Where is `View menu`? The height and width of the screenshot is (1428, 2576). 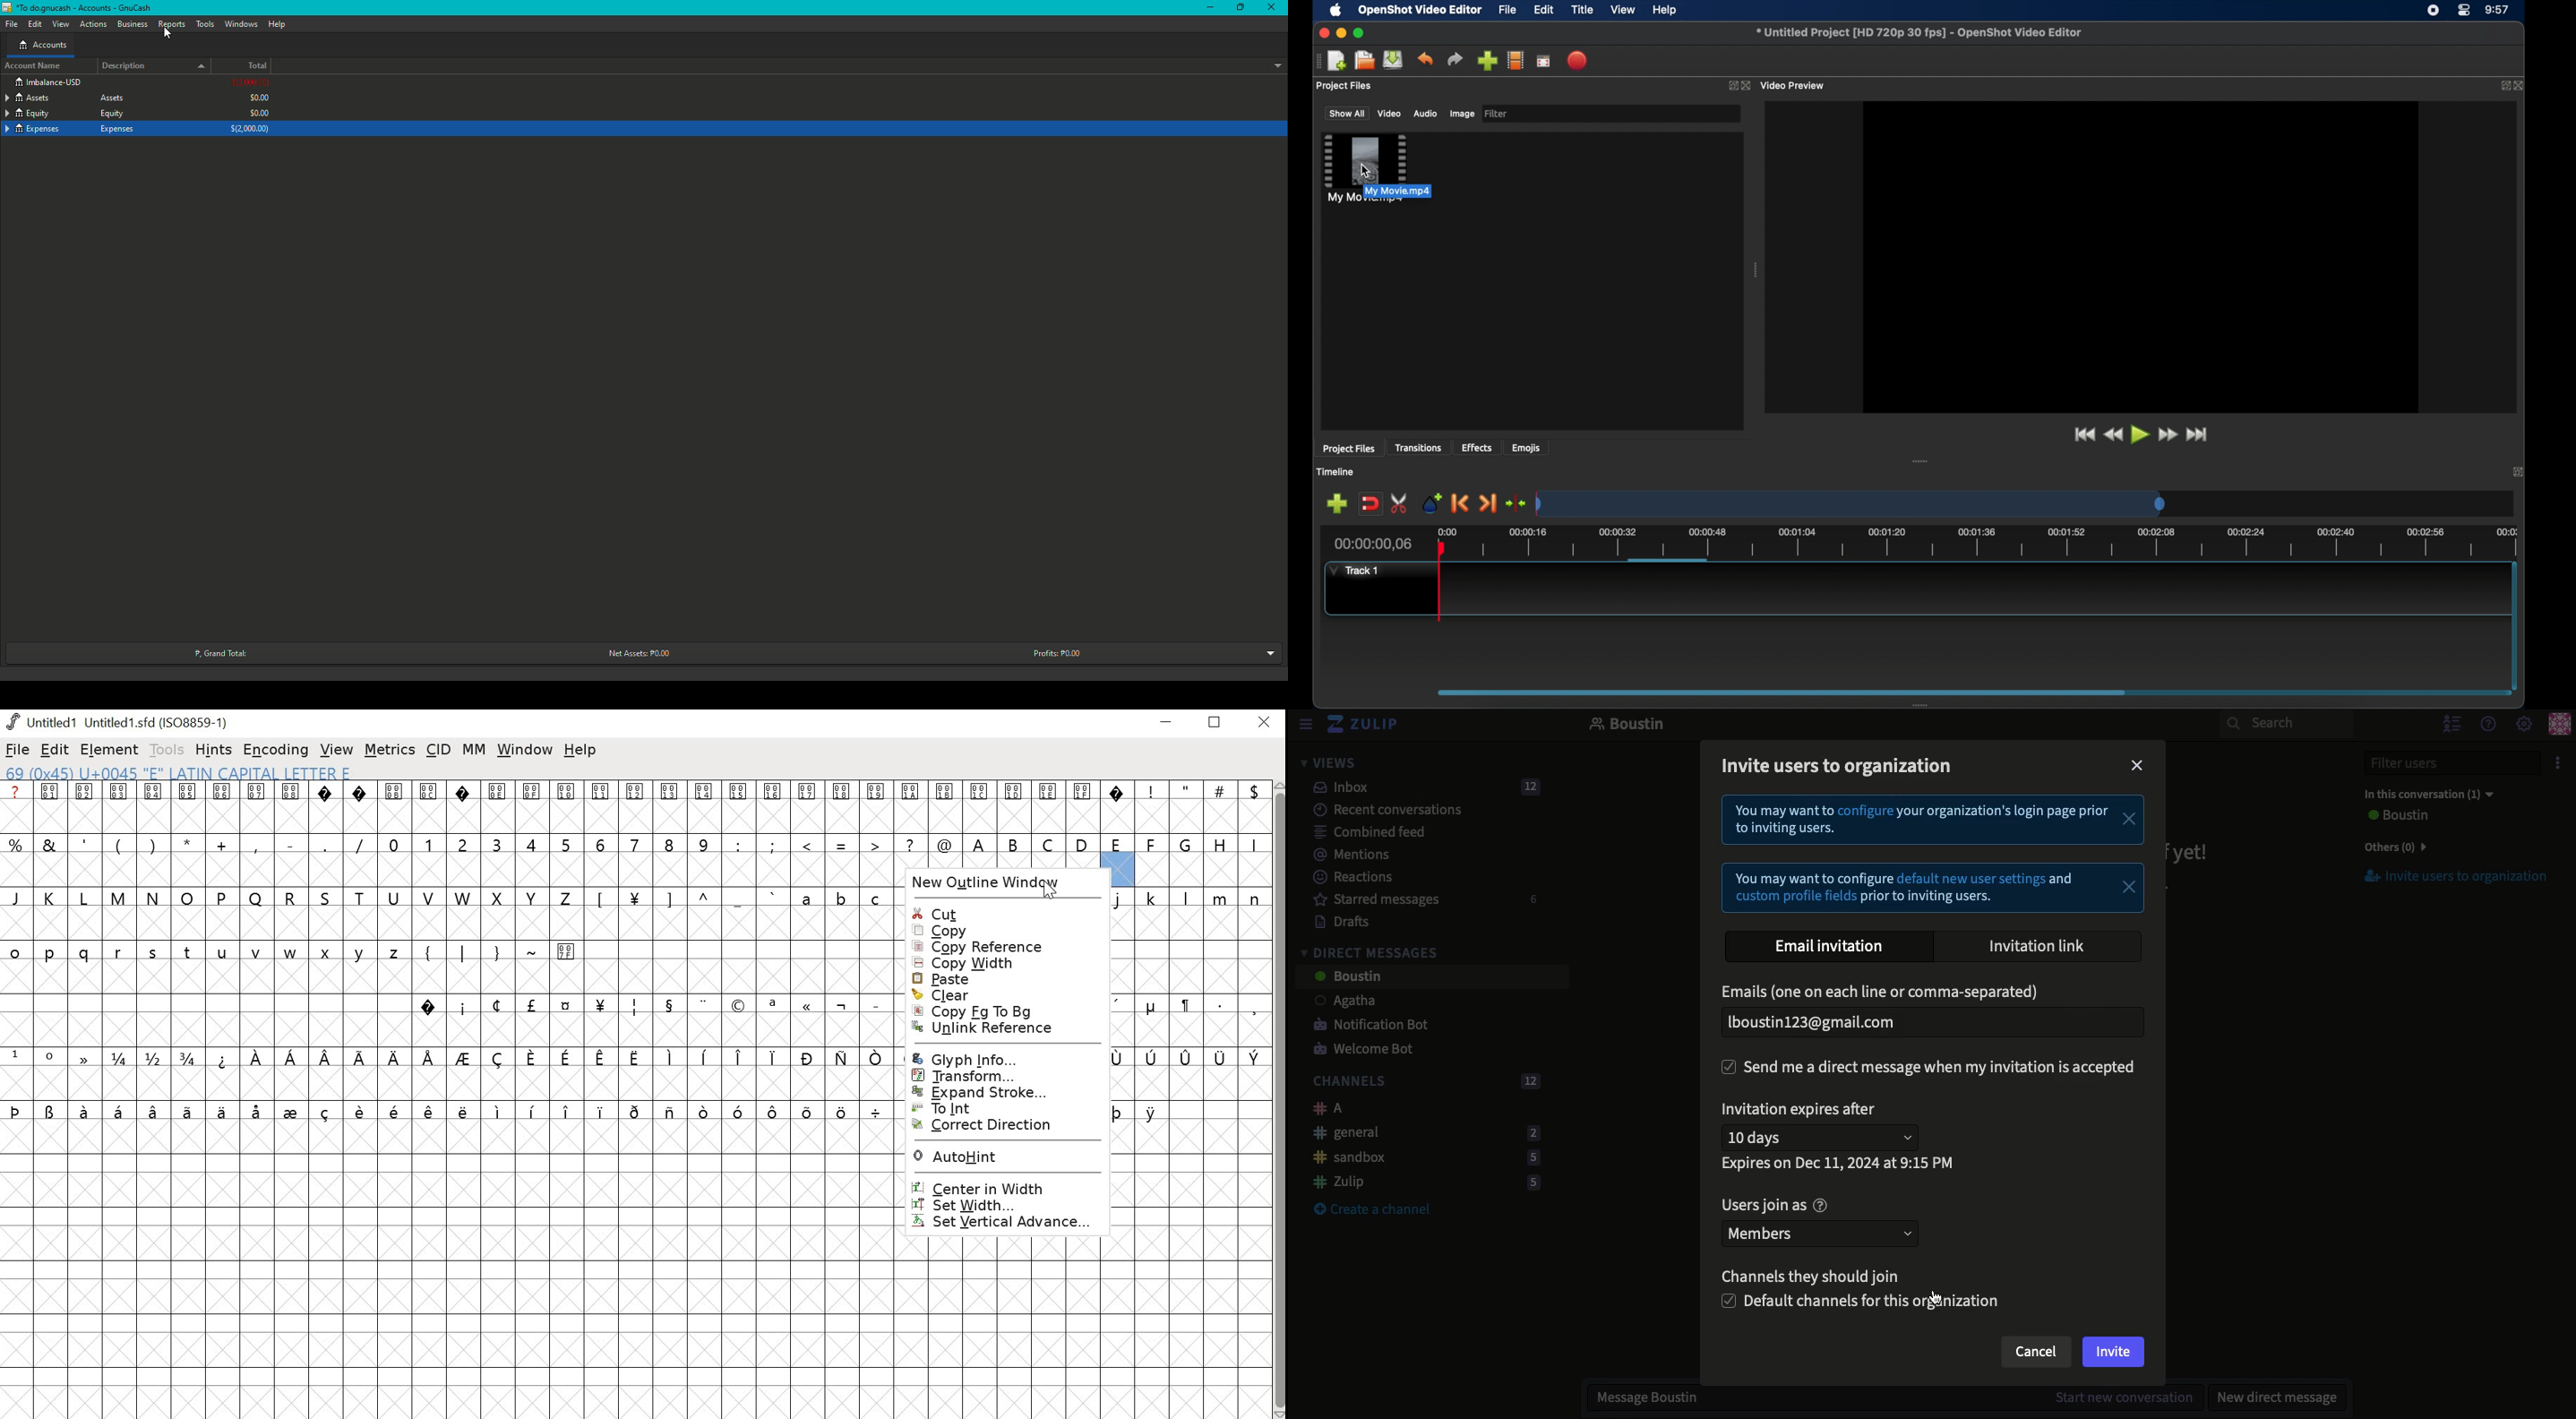
View menu is located at coordinates (1304, 725).